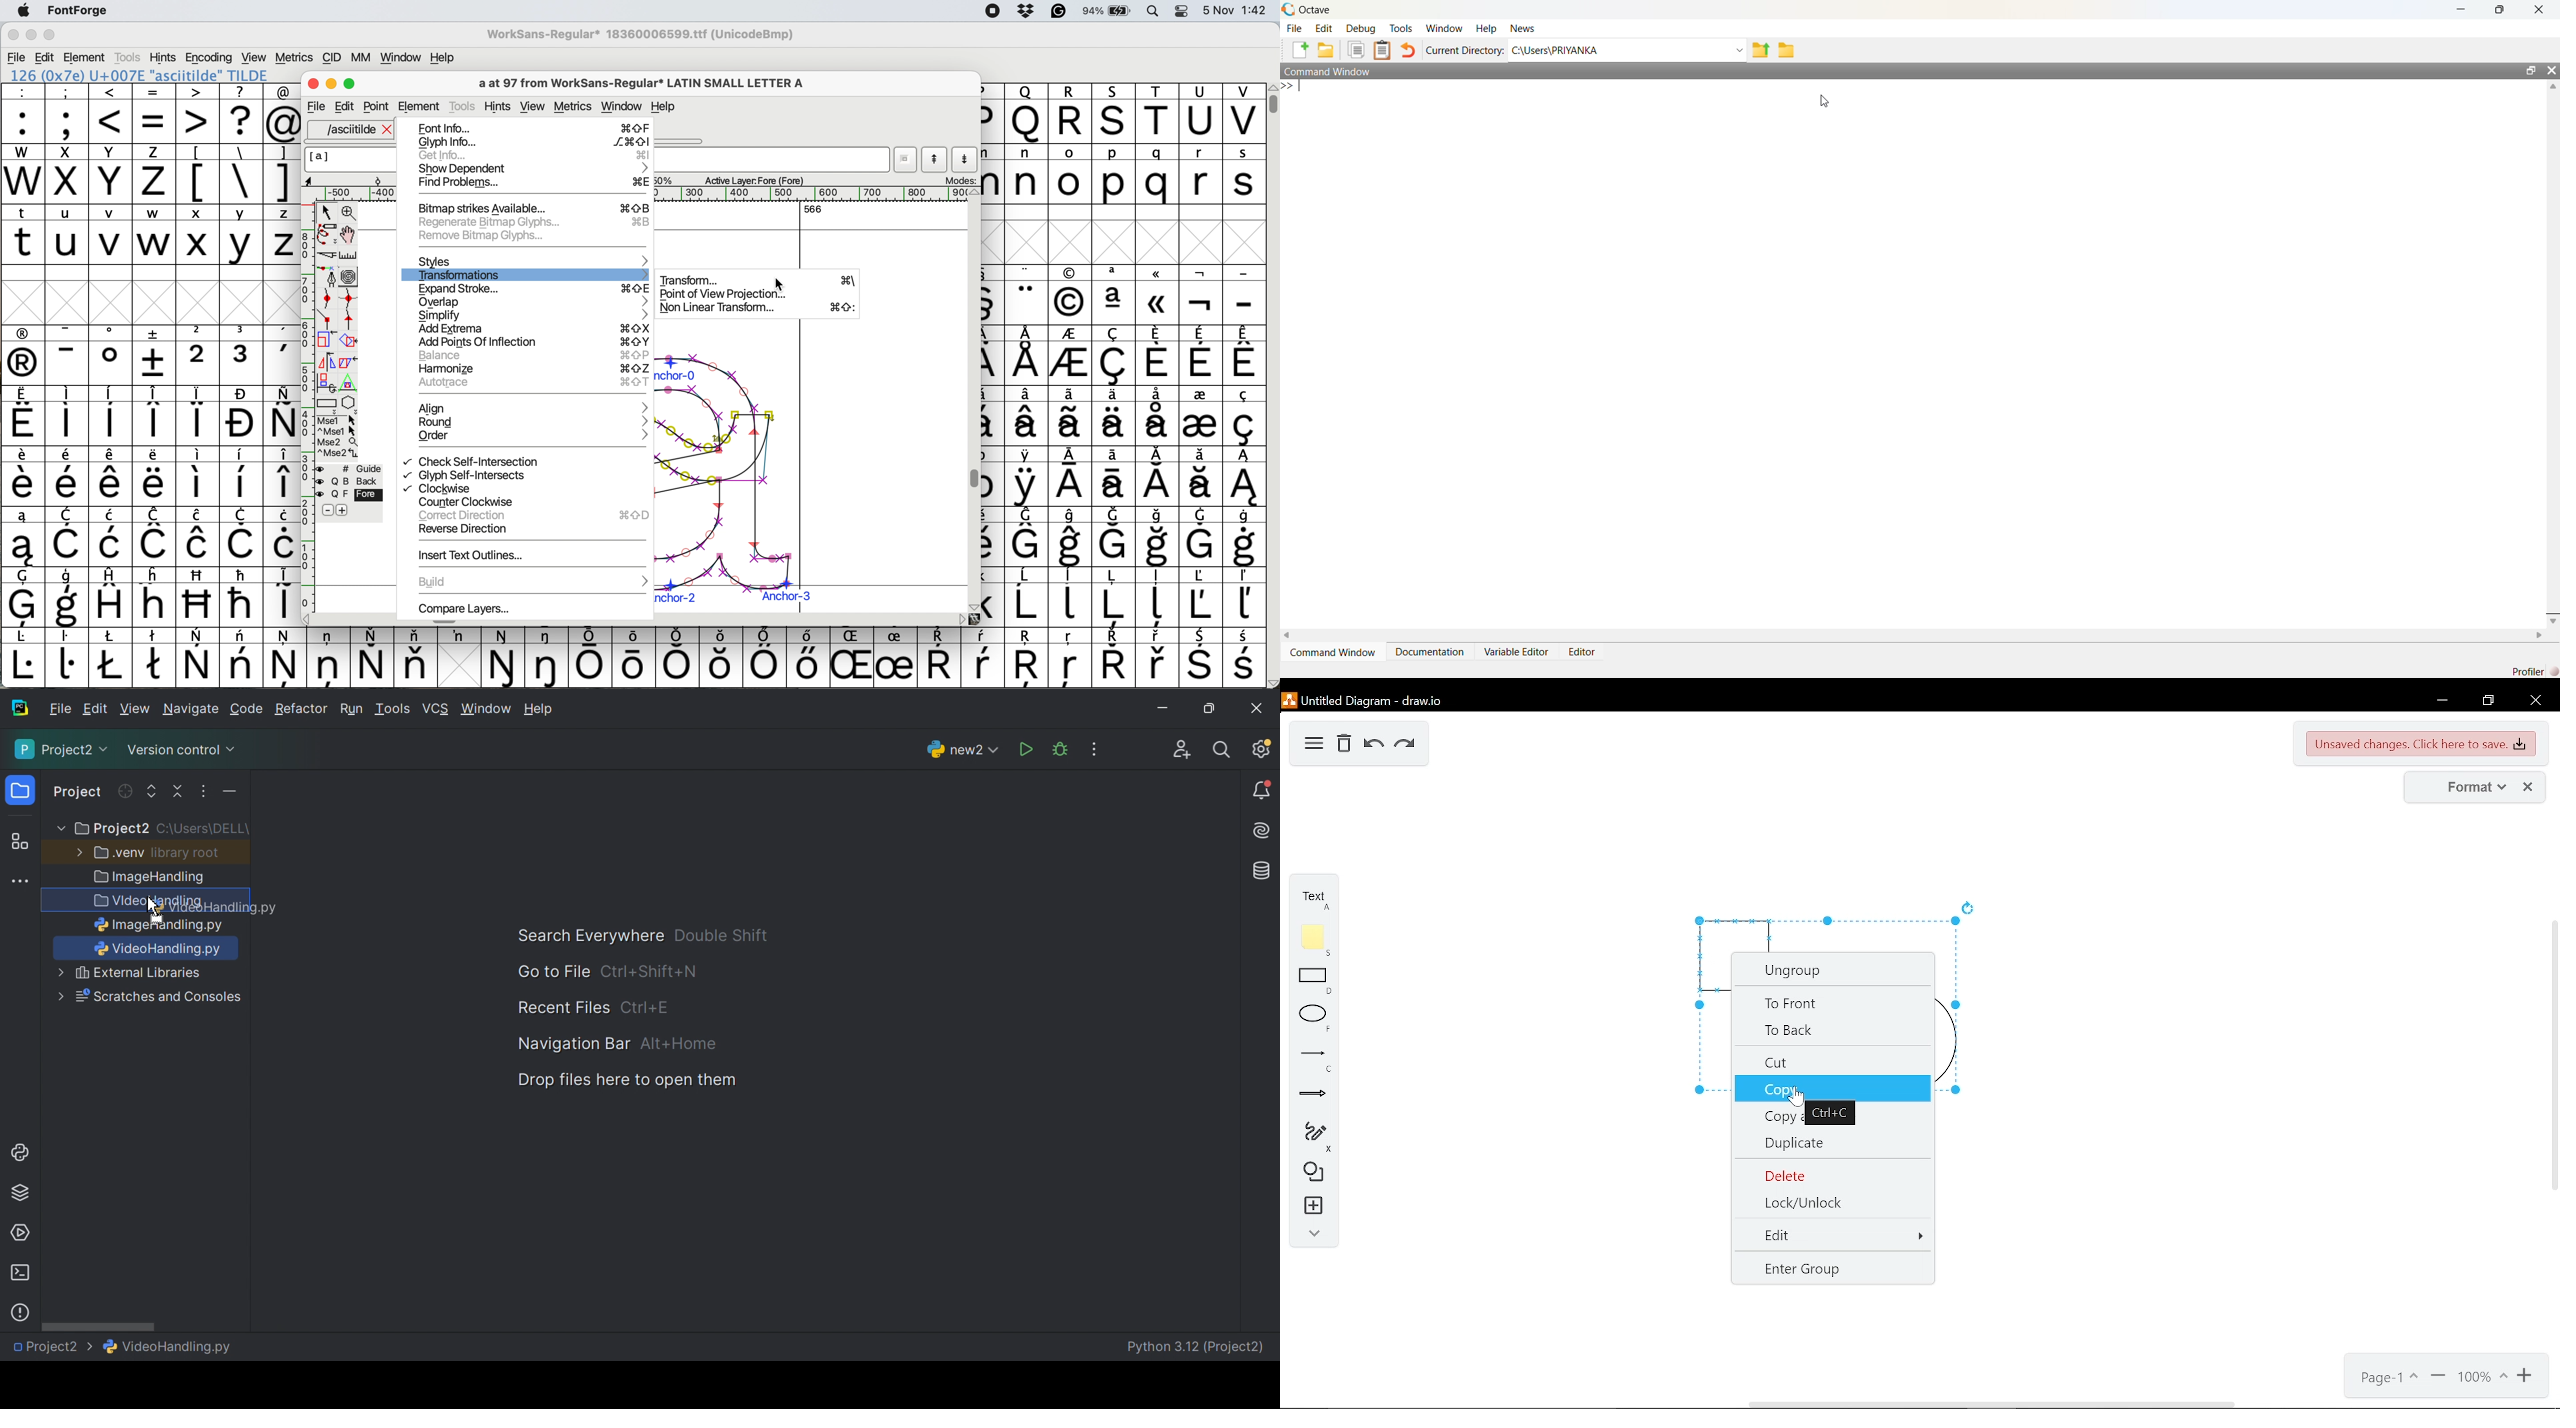  What do you see at coordinates (68, 234) in the screenshot?
I see `u` at bounding box center [68, 234].